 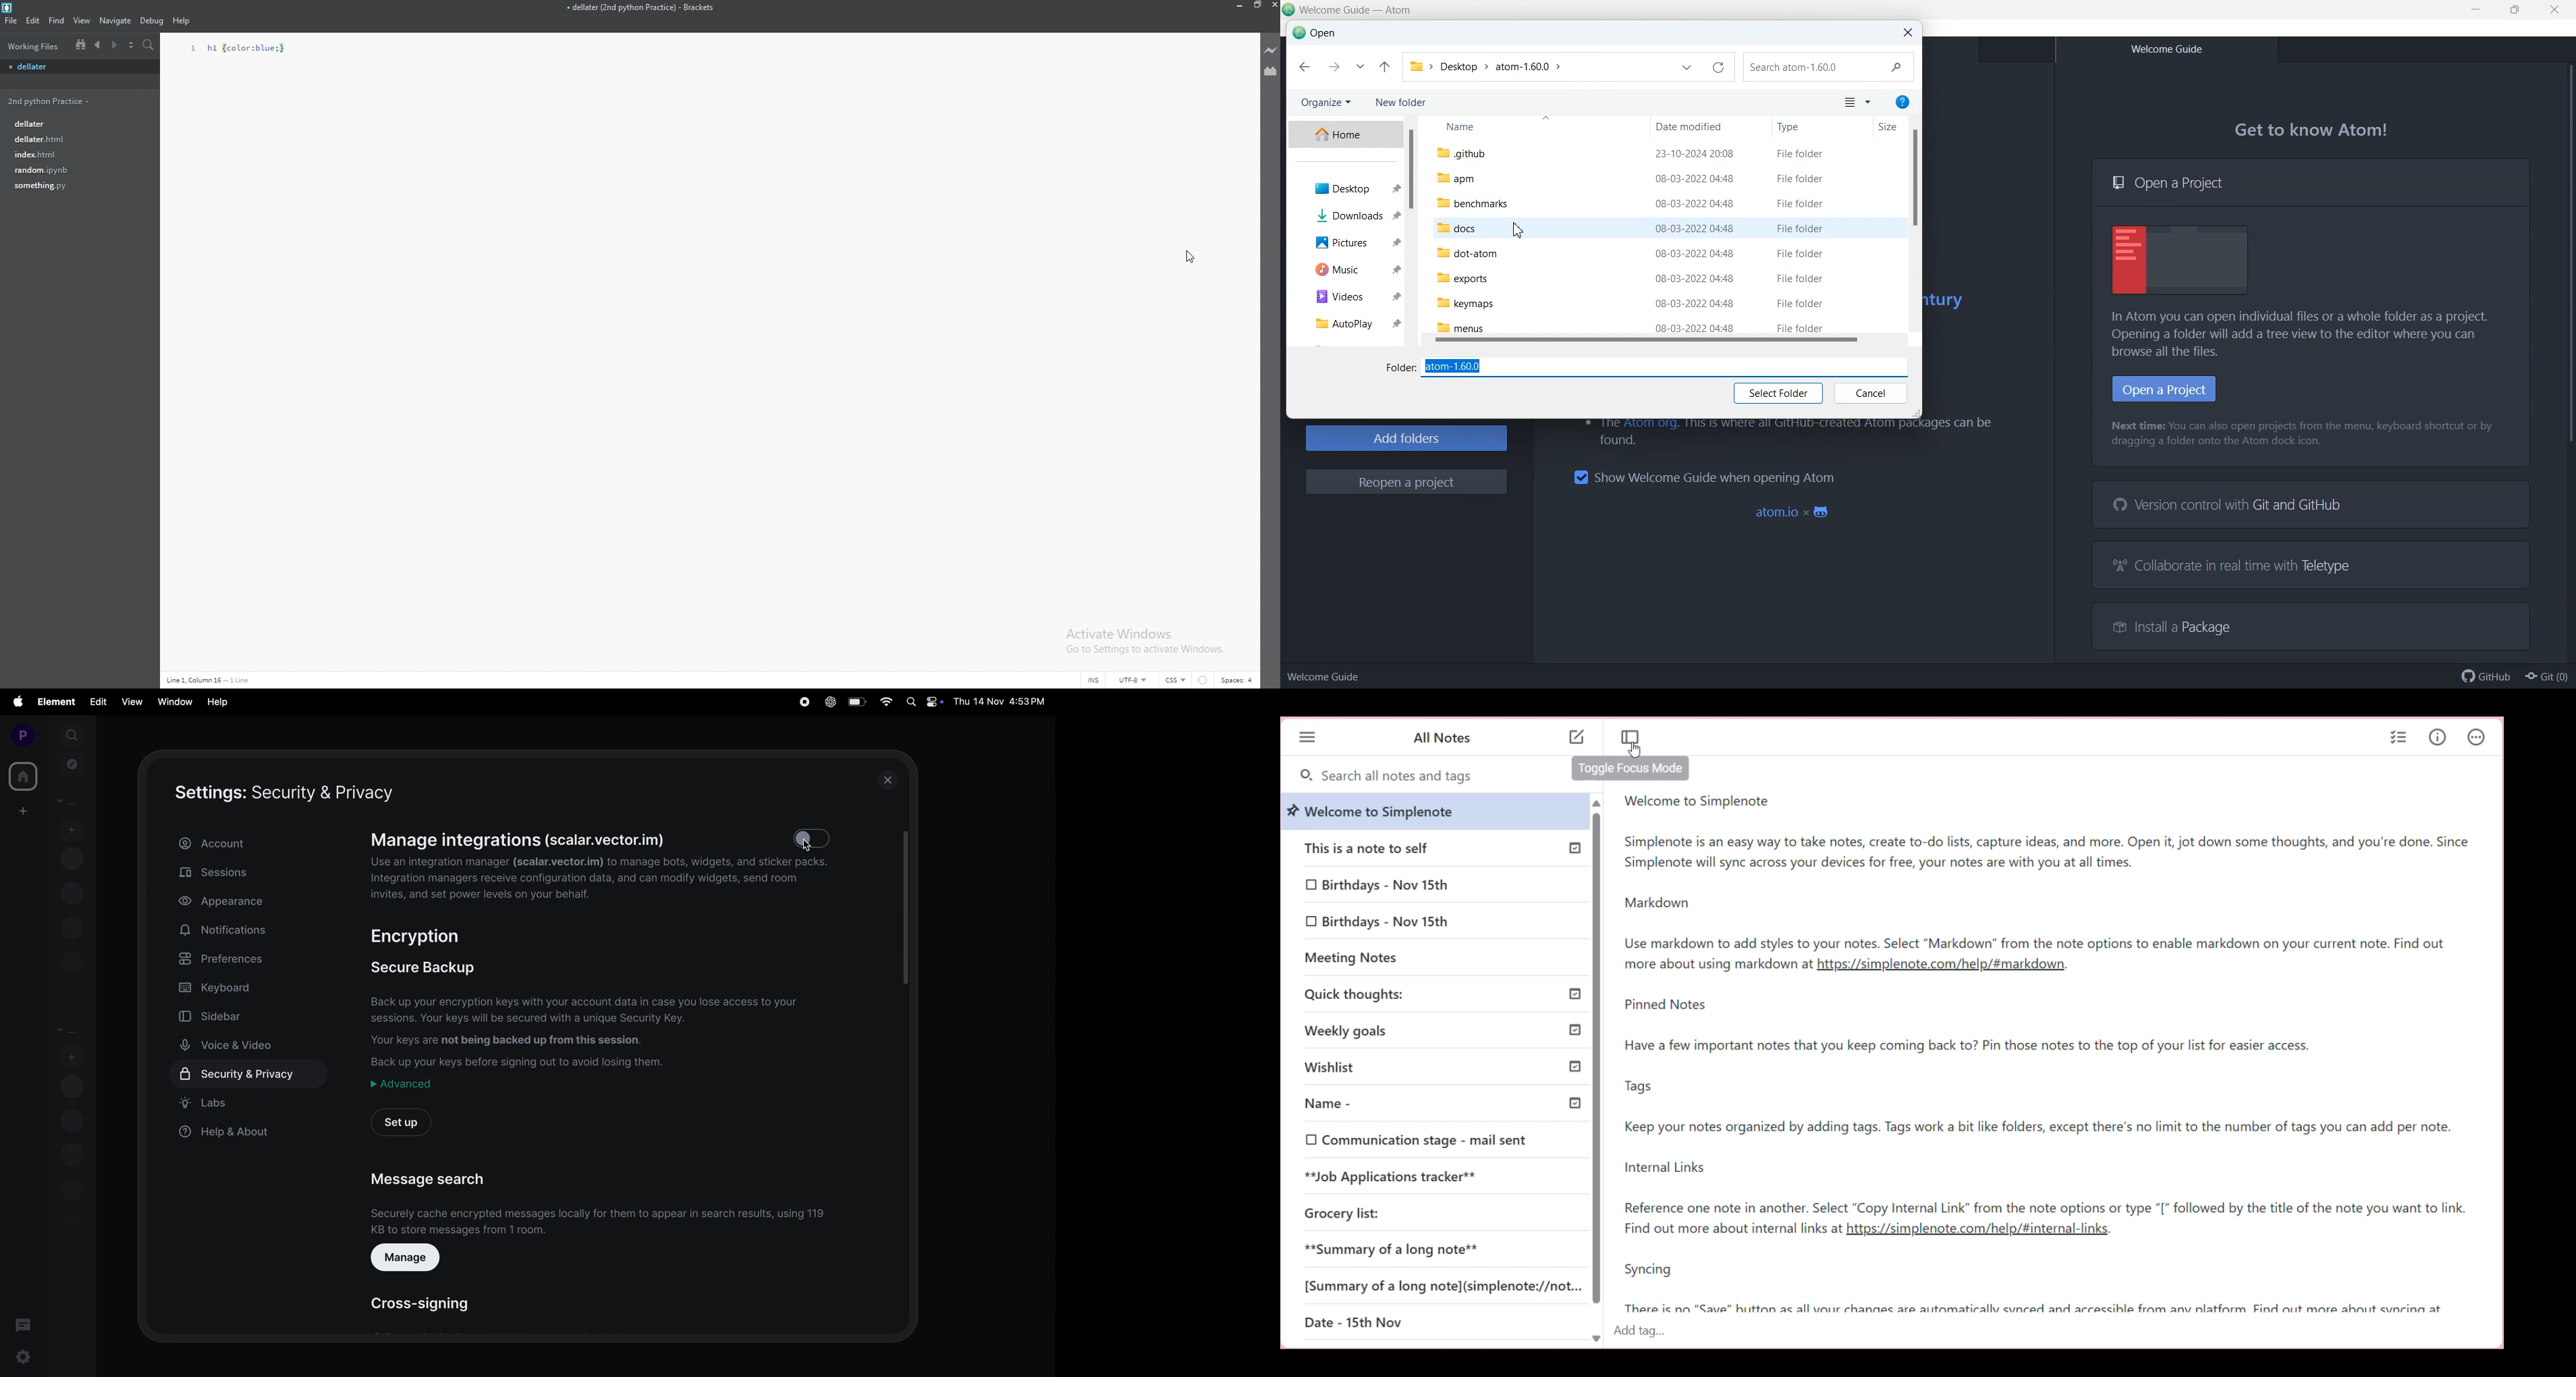 What do you see at coordinates (1400, 369) in the screenshot?
I see `Folder ` at bounding box center [1400, 369].